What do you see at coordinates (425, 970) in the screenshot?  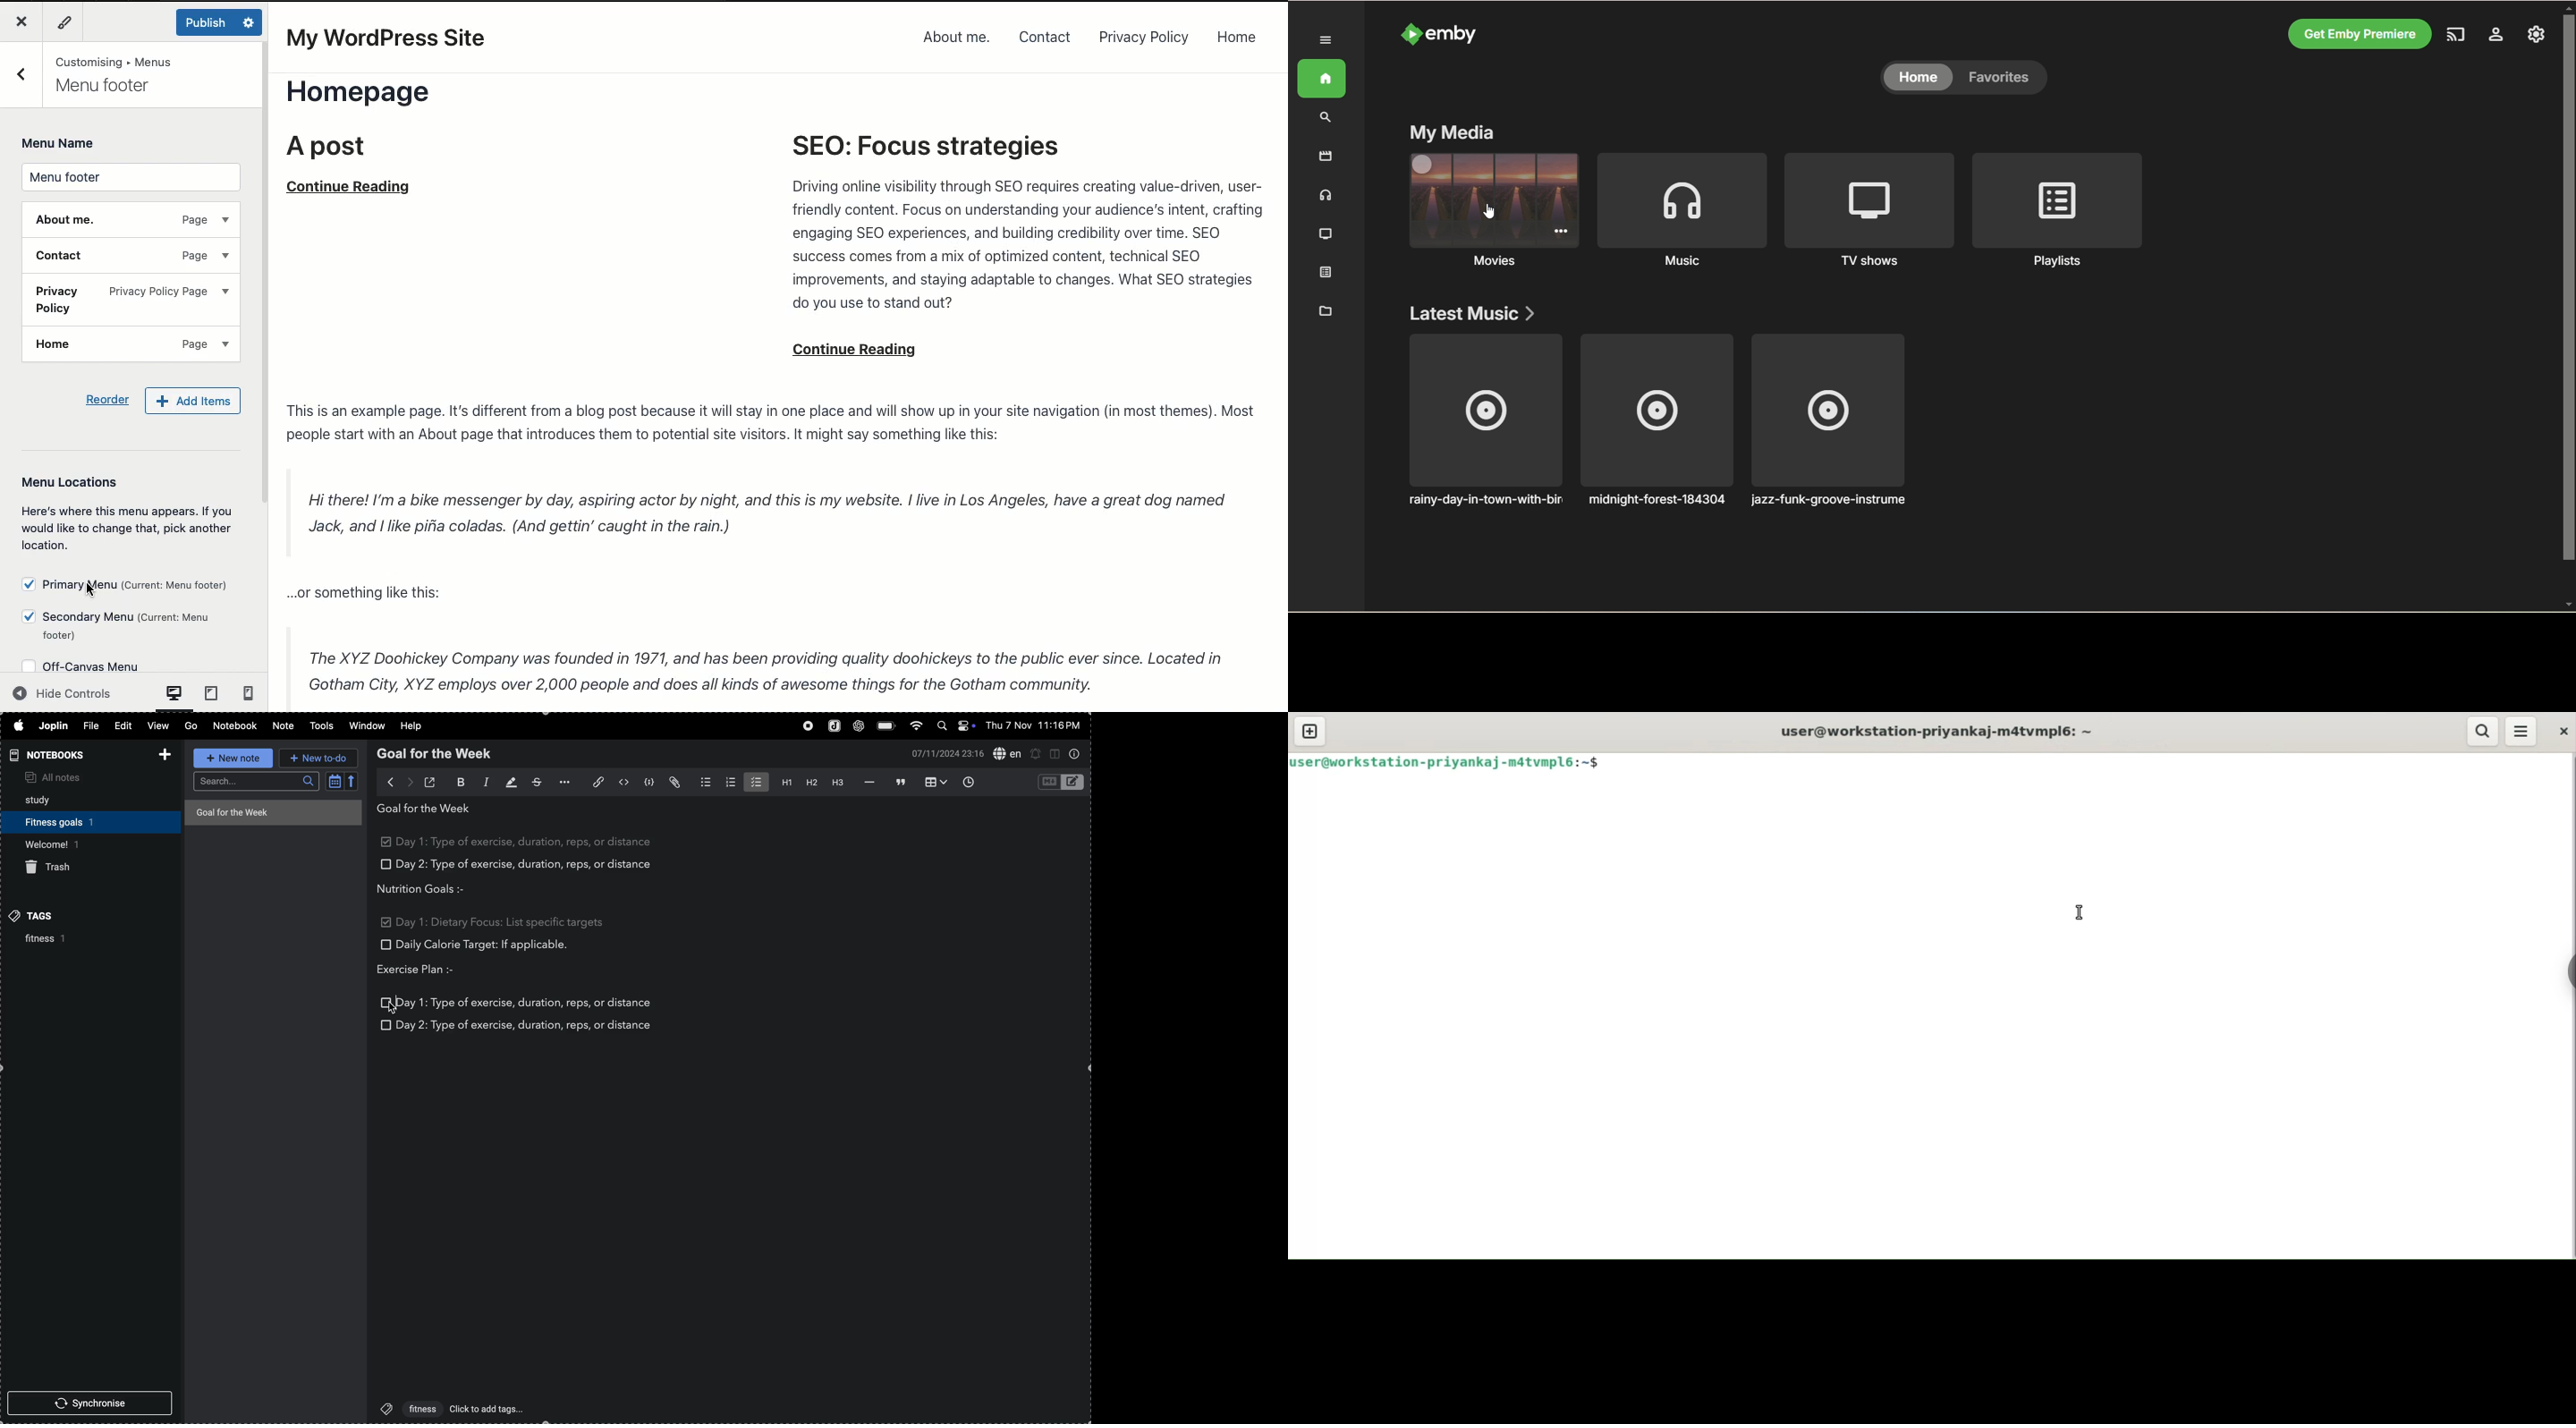 I see `exercise plan :-` at bounding box center [425, 970].